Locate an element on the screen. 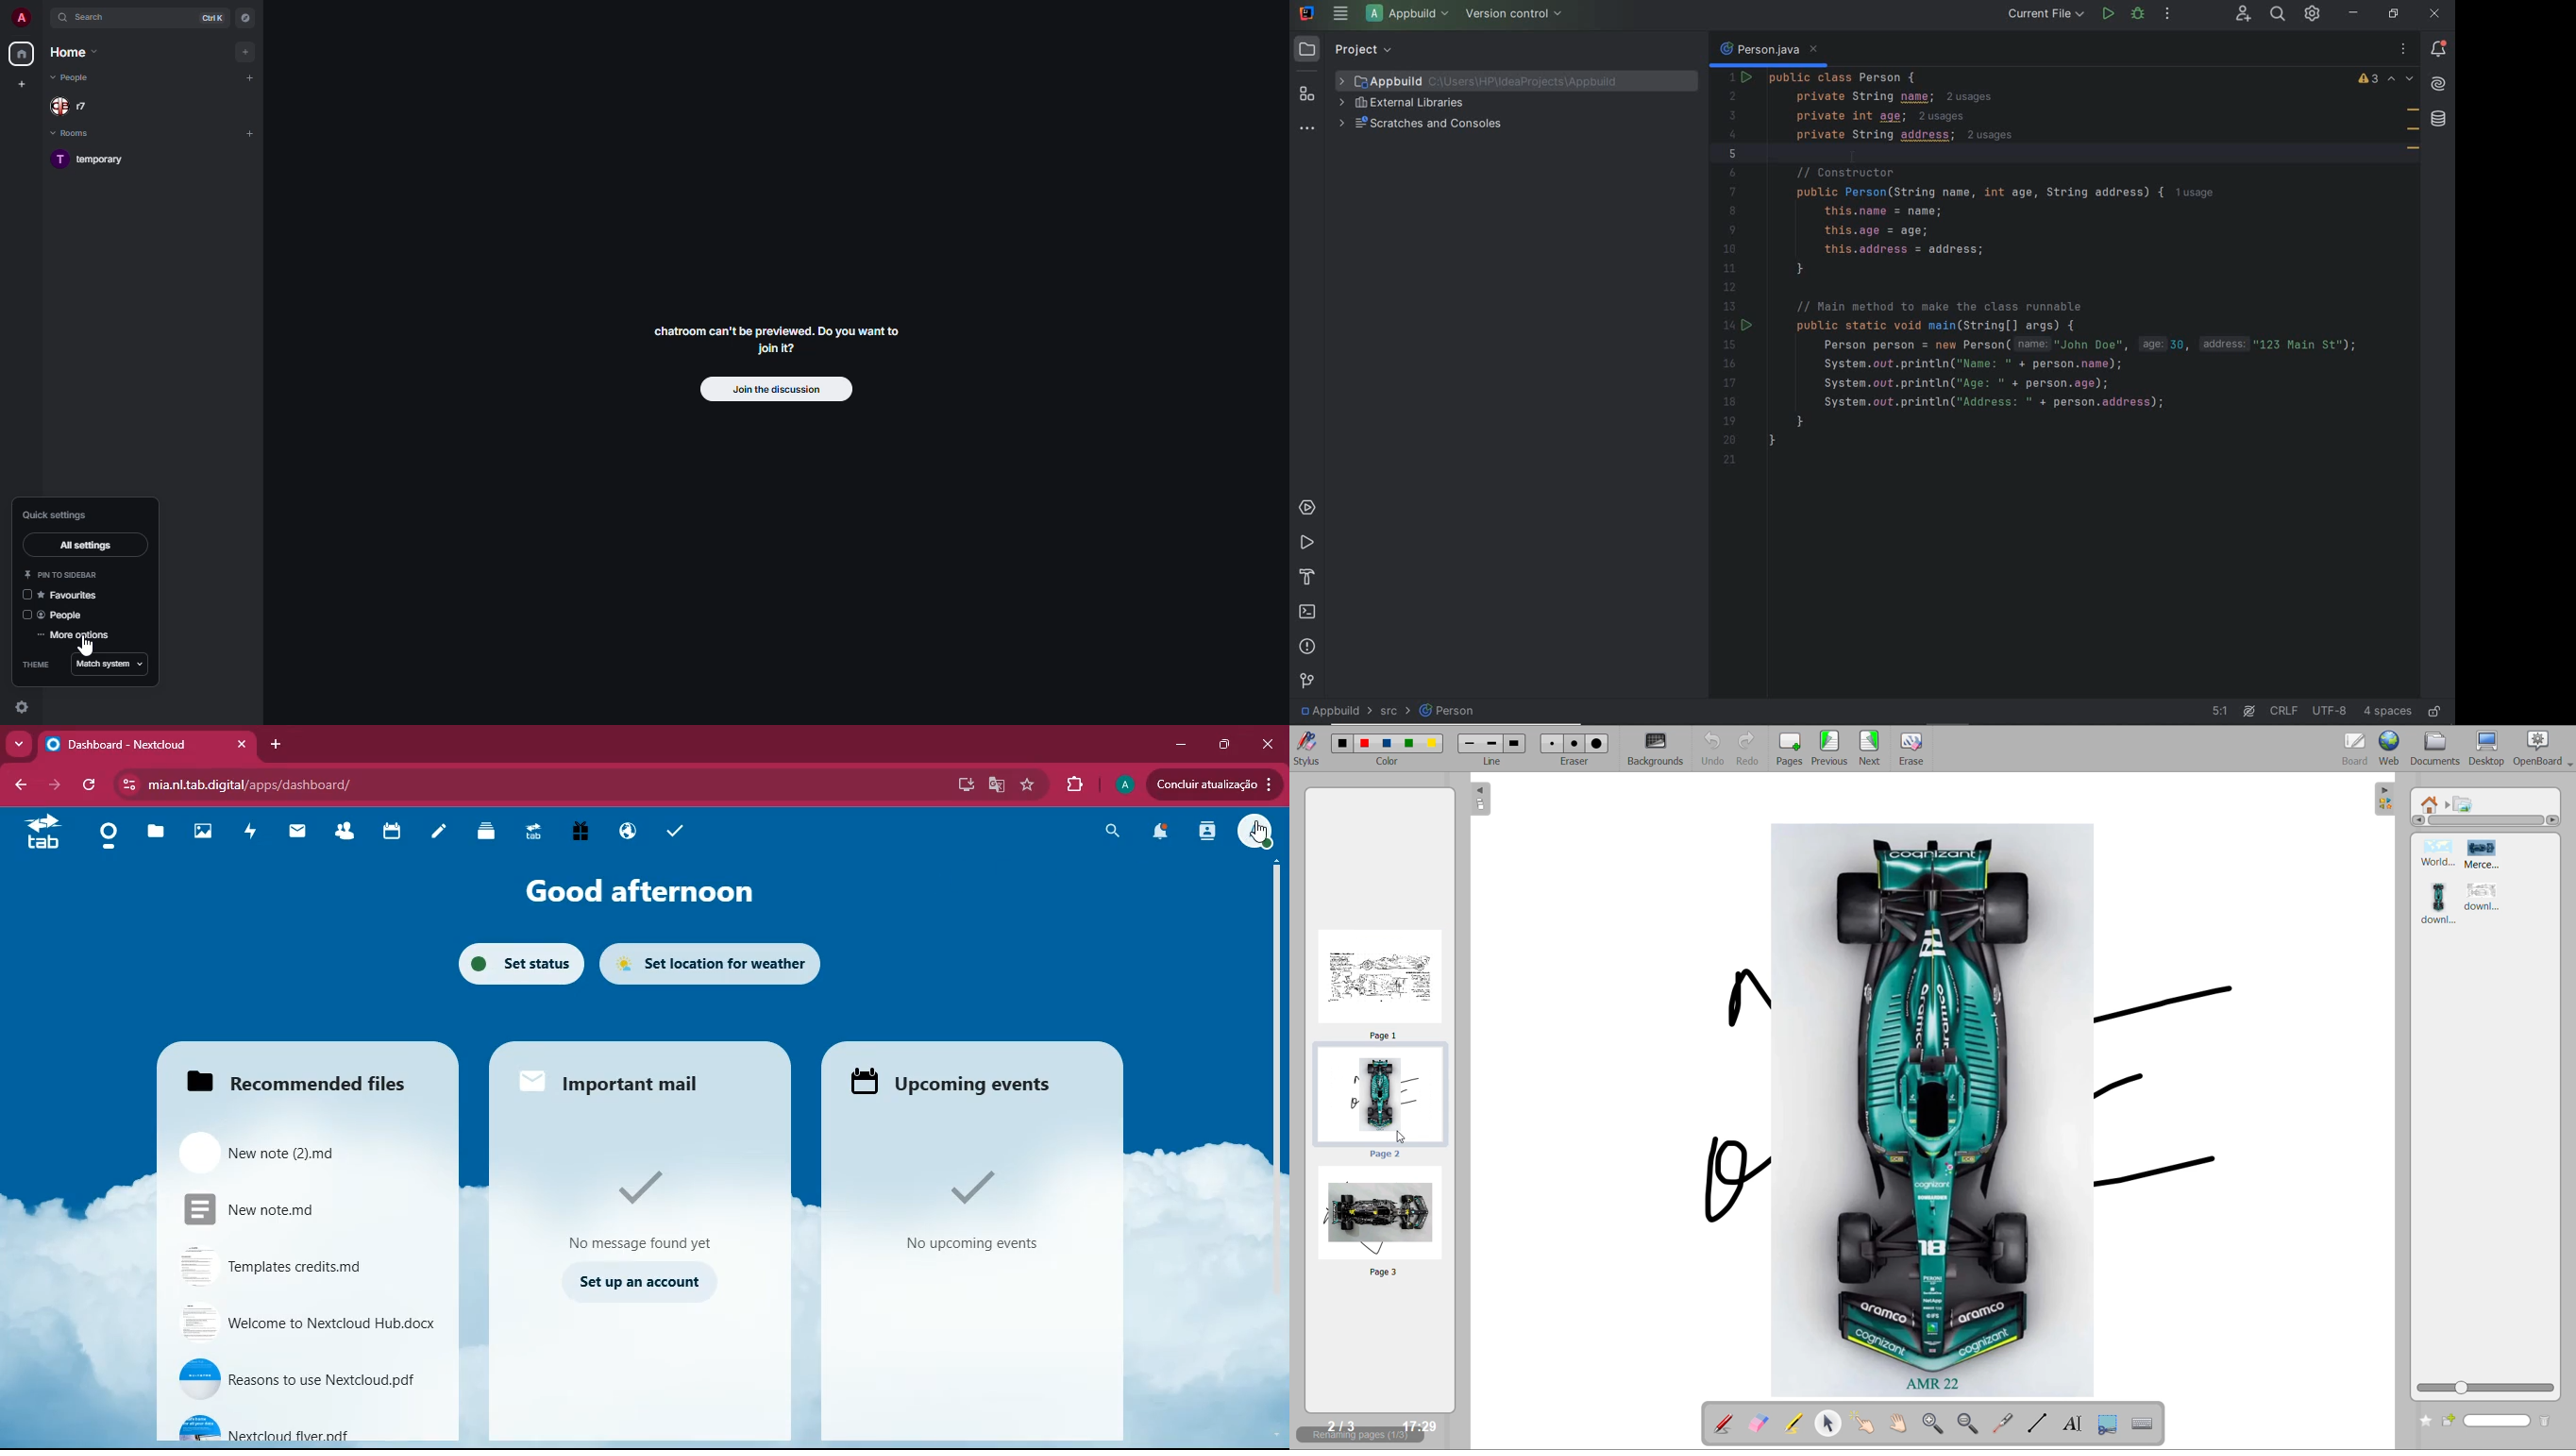  home is located at coordinates (23, 55).